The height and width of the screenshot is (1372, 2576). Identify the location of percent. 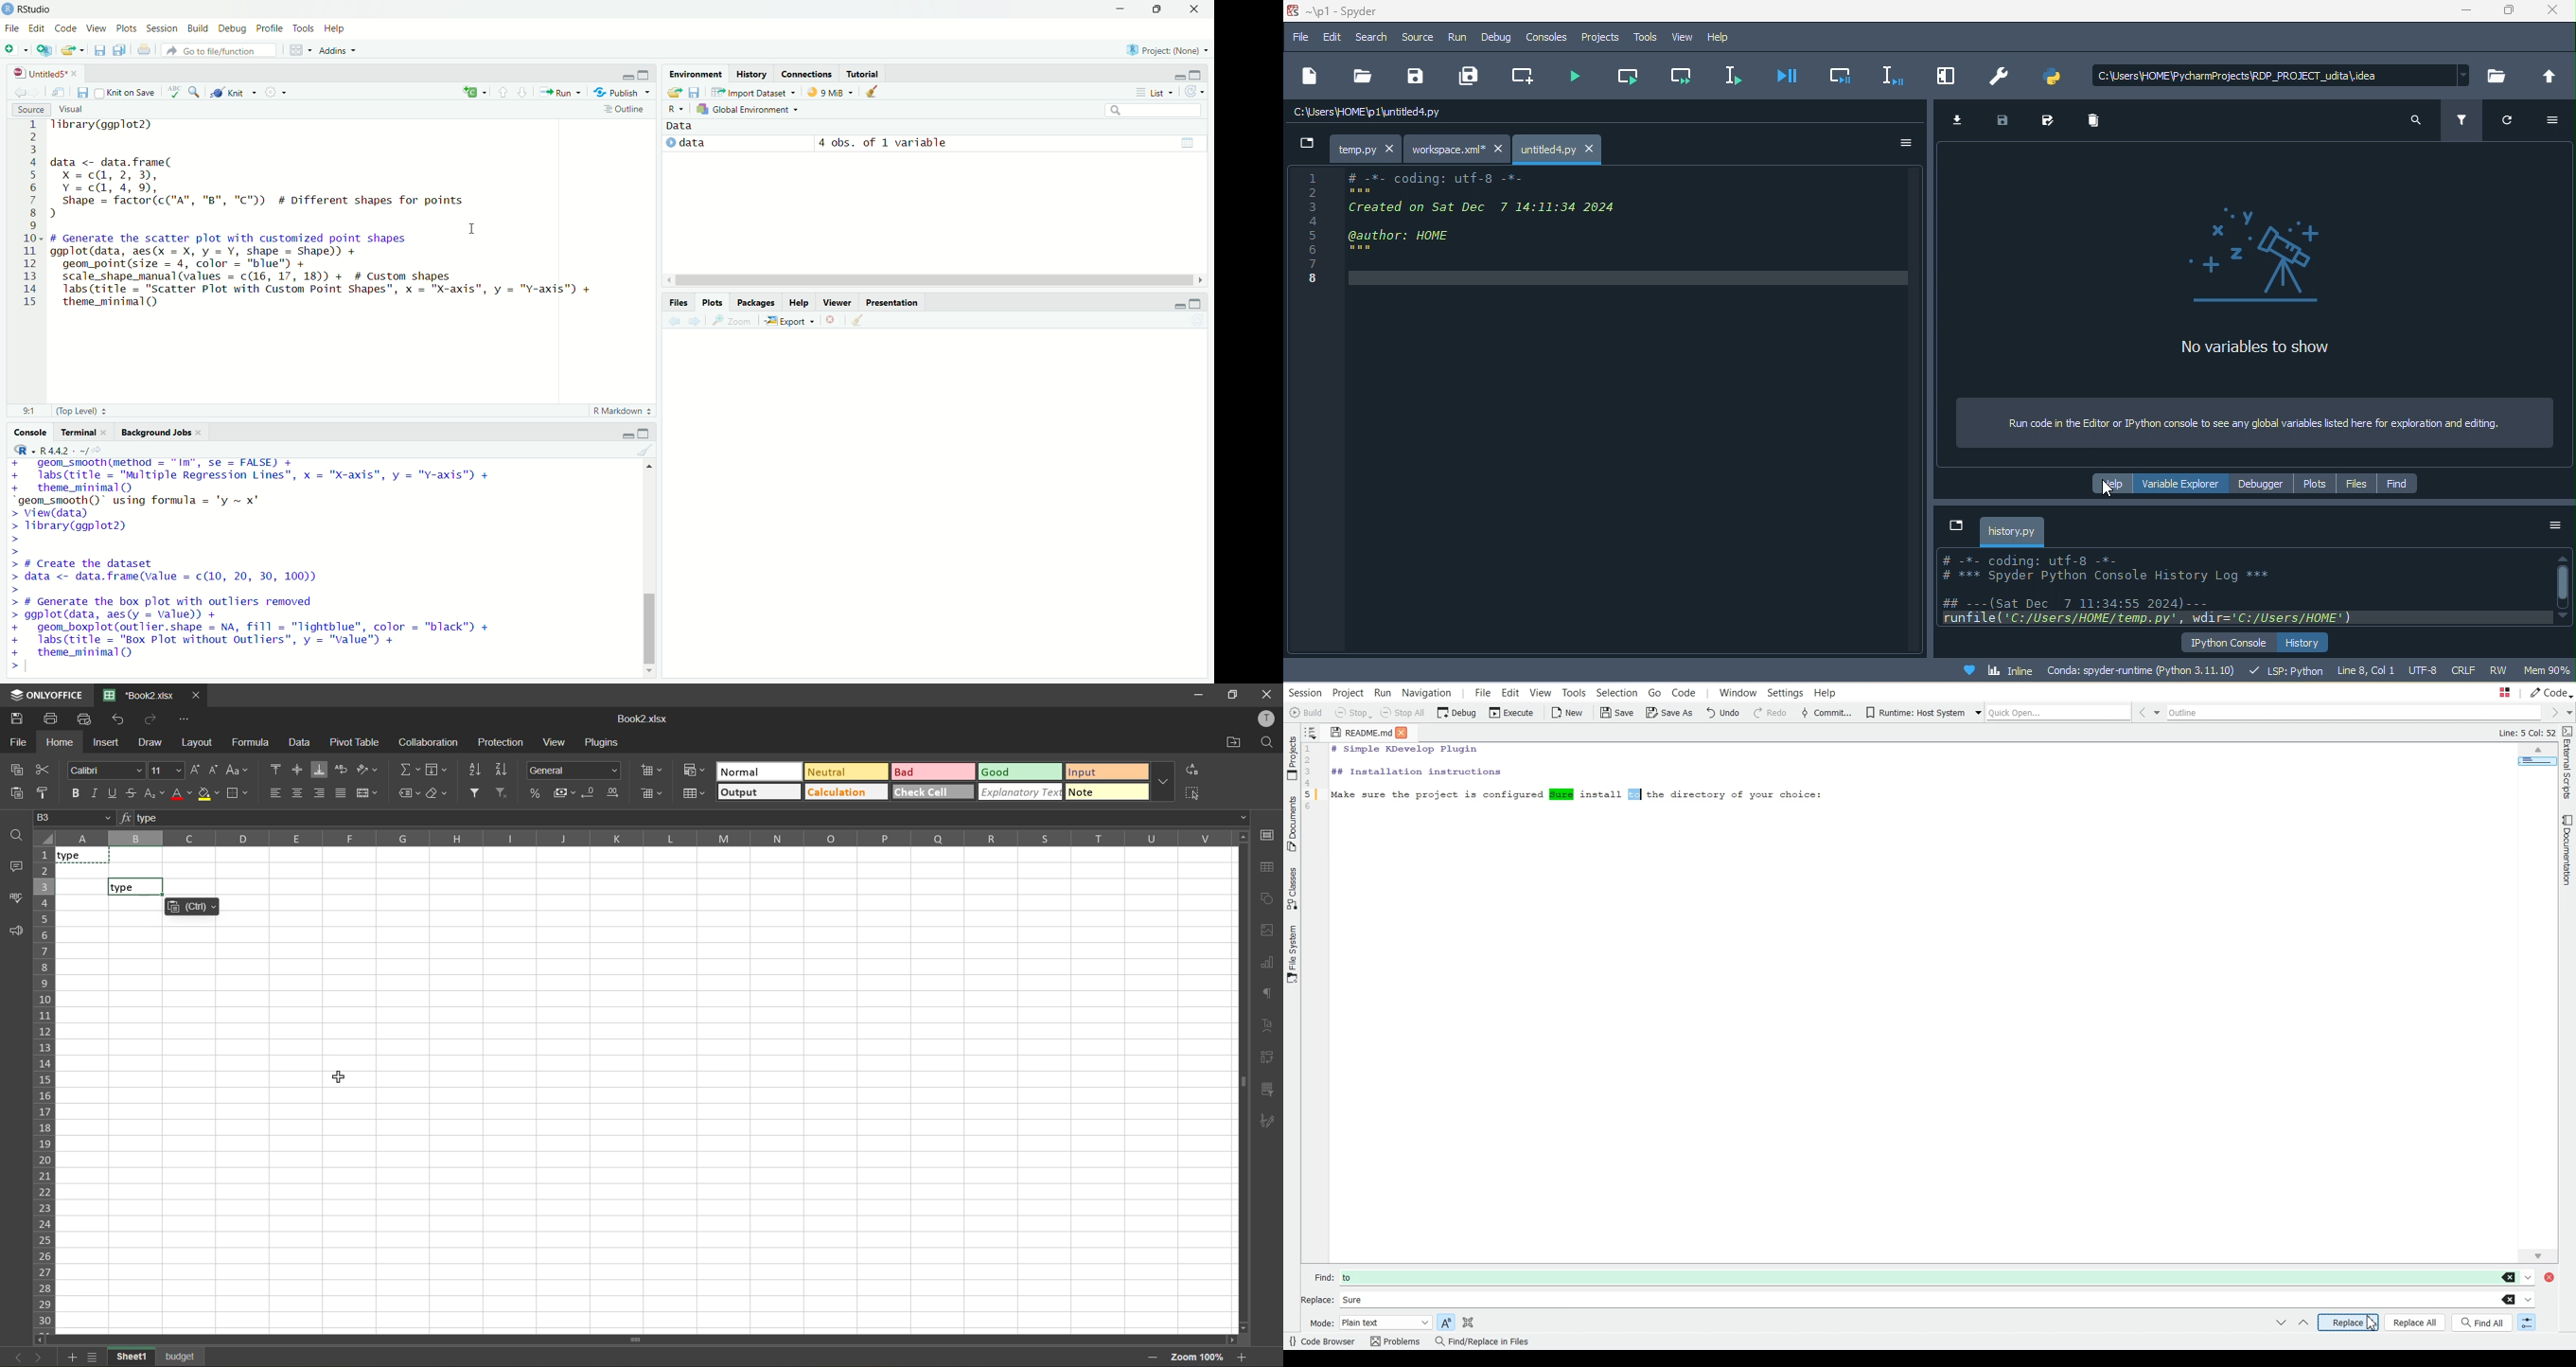
(534, 793).